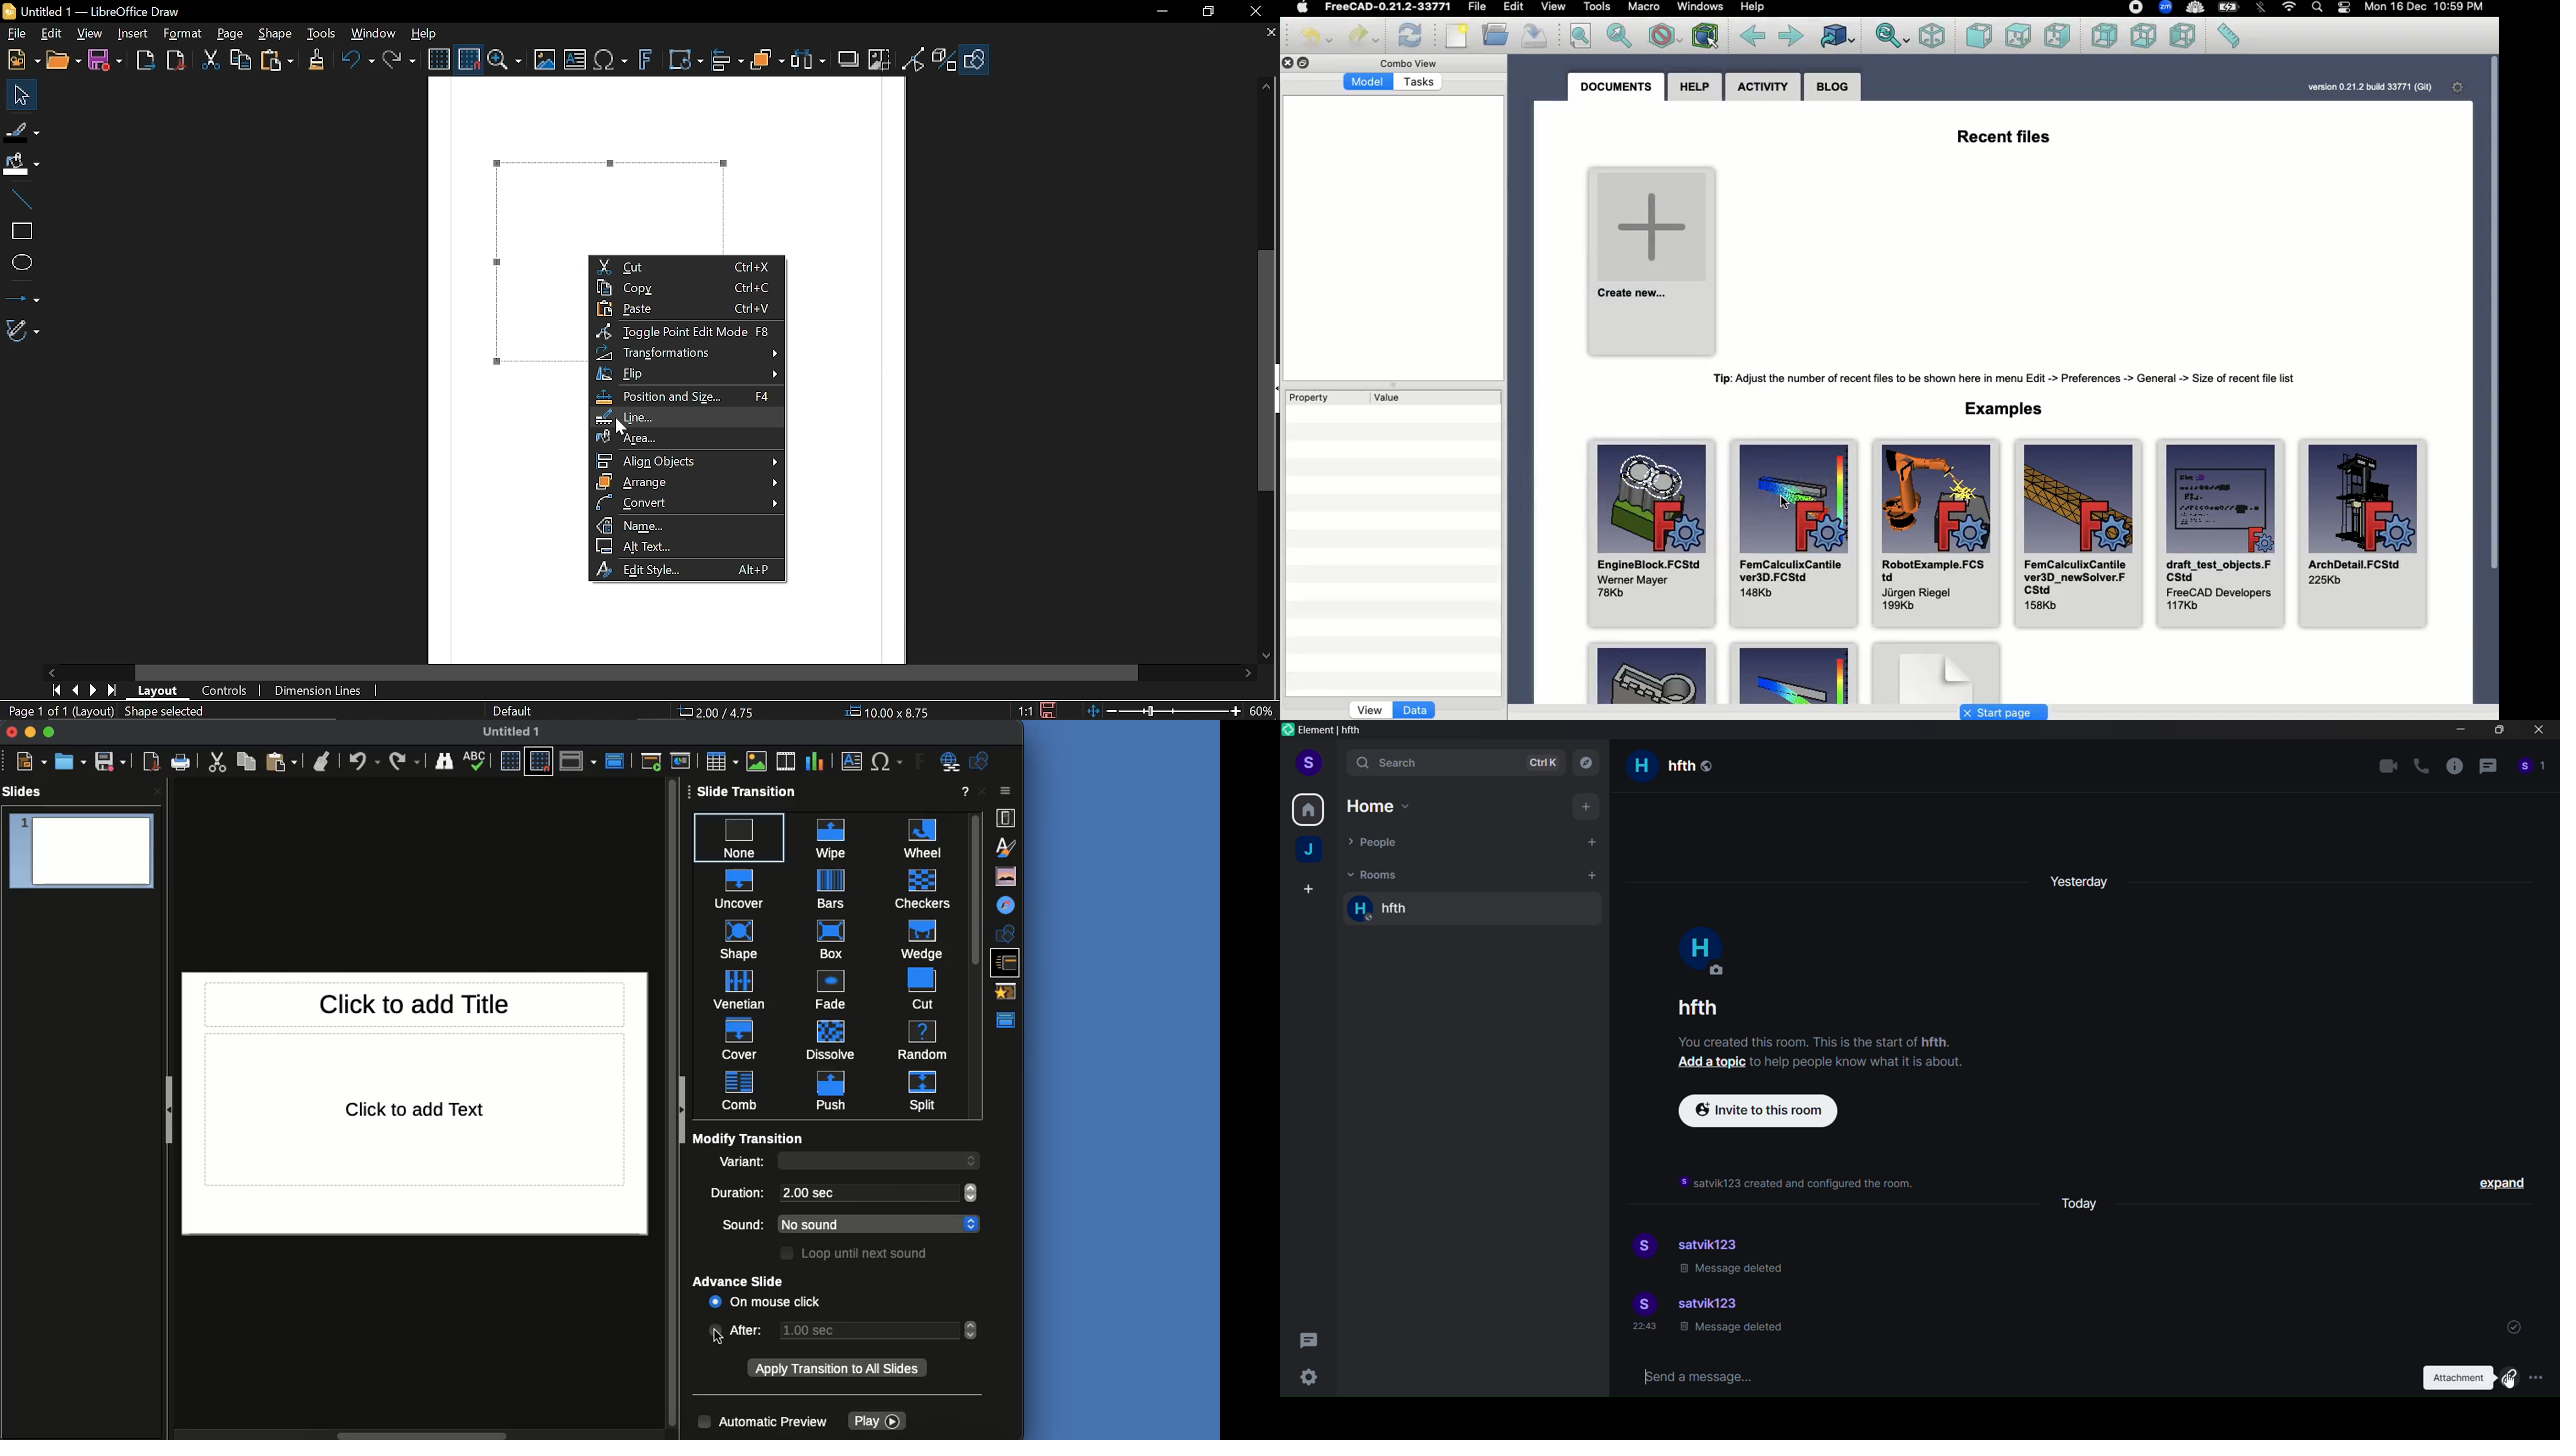 Image resolution: width=2576 pixels, height=1456 pixels. Describe the element at coordinates (230, 35) in the screenshot. I see `Page` at that location.